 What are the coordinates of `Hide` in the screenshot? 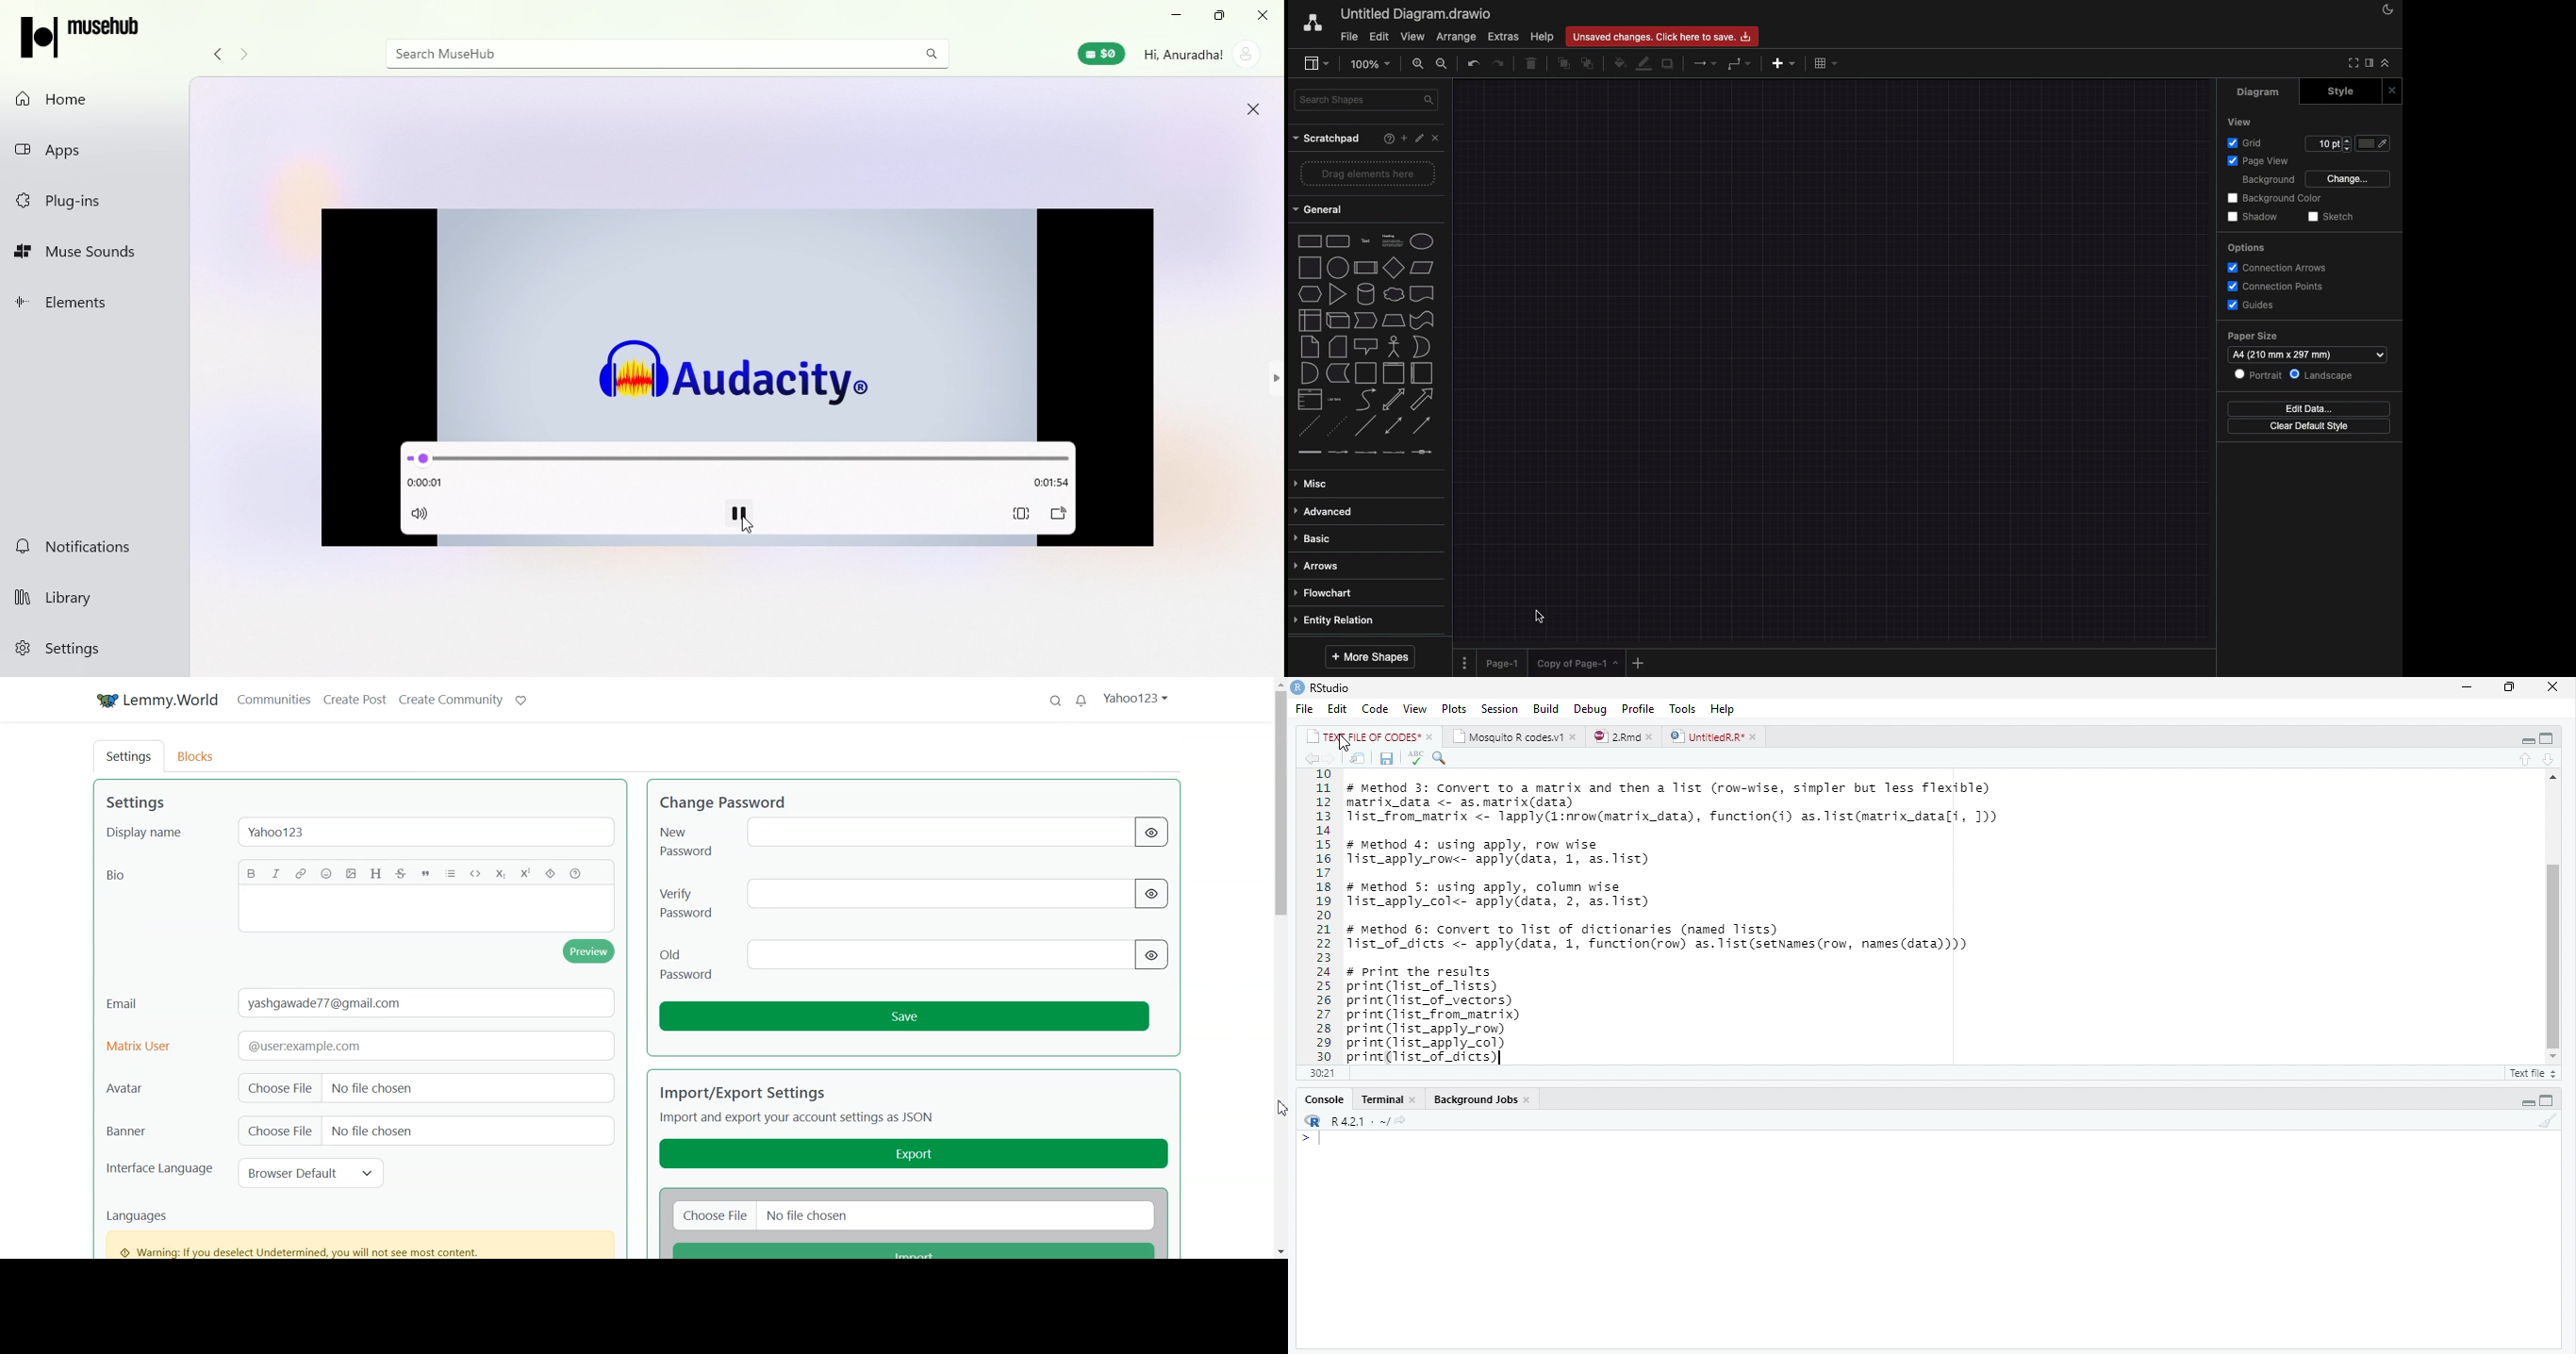 It's located at (2526, 1100).